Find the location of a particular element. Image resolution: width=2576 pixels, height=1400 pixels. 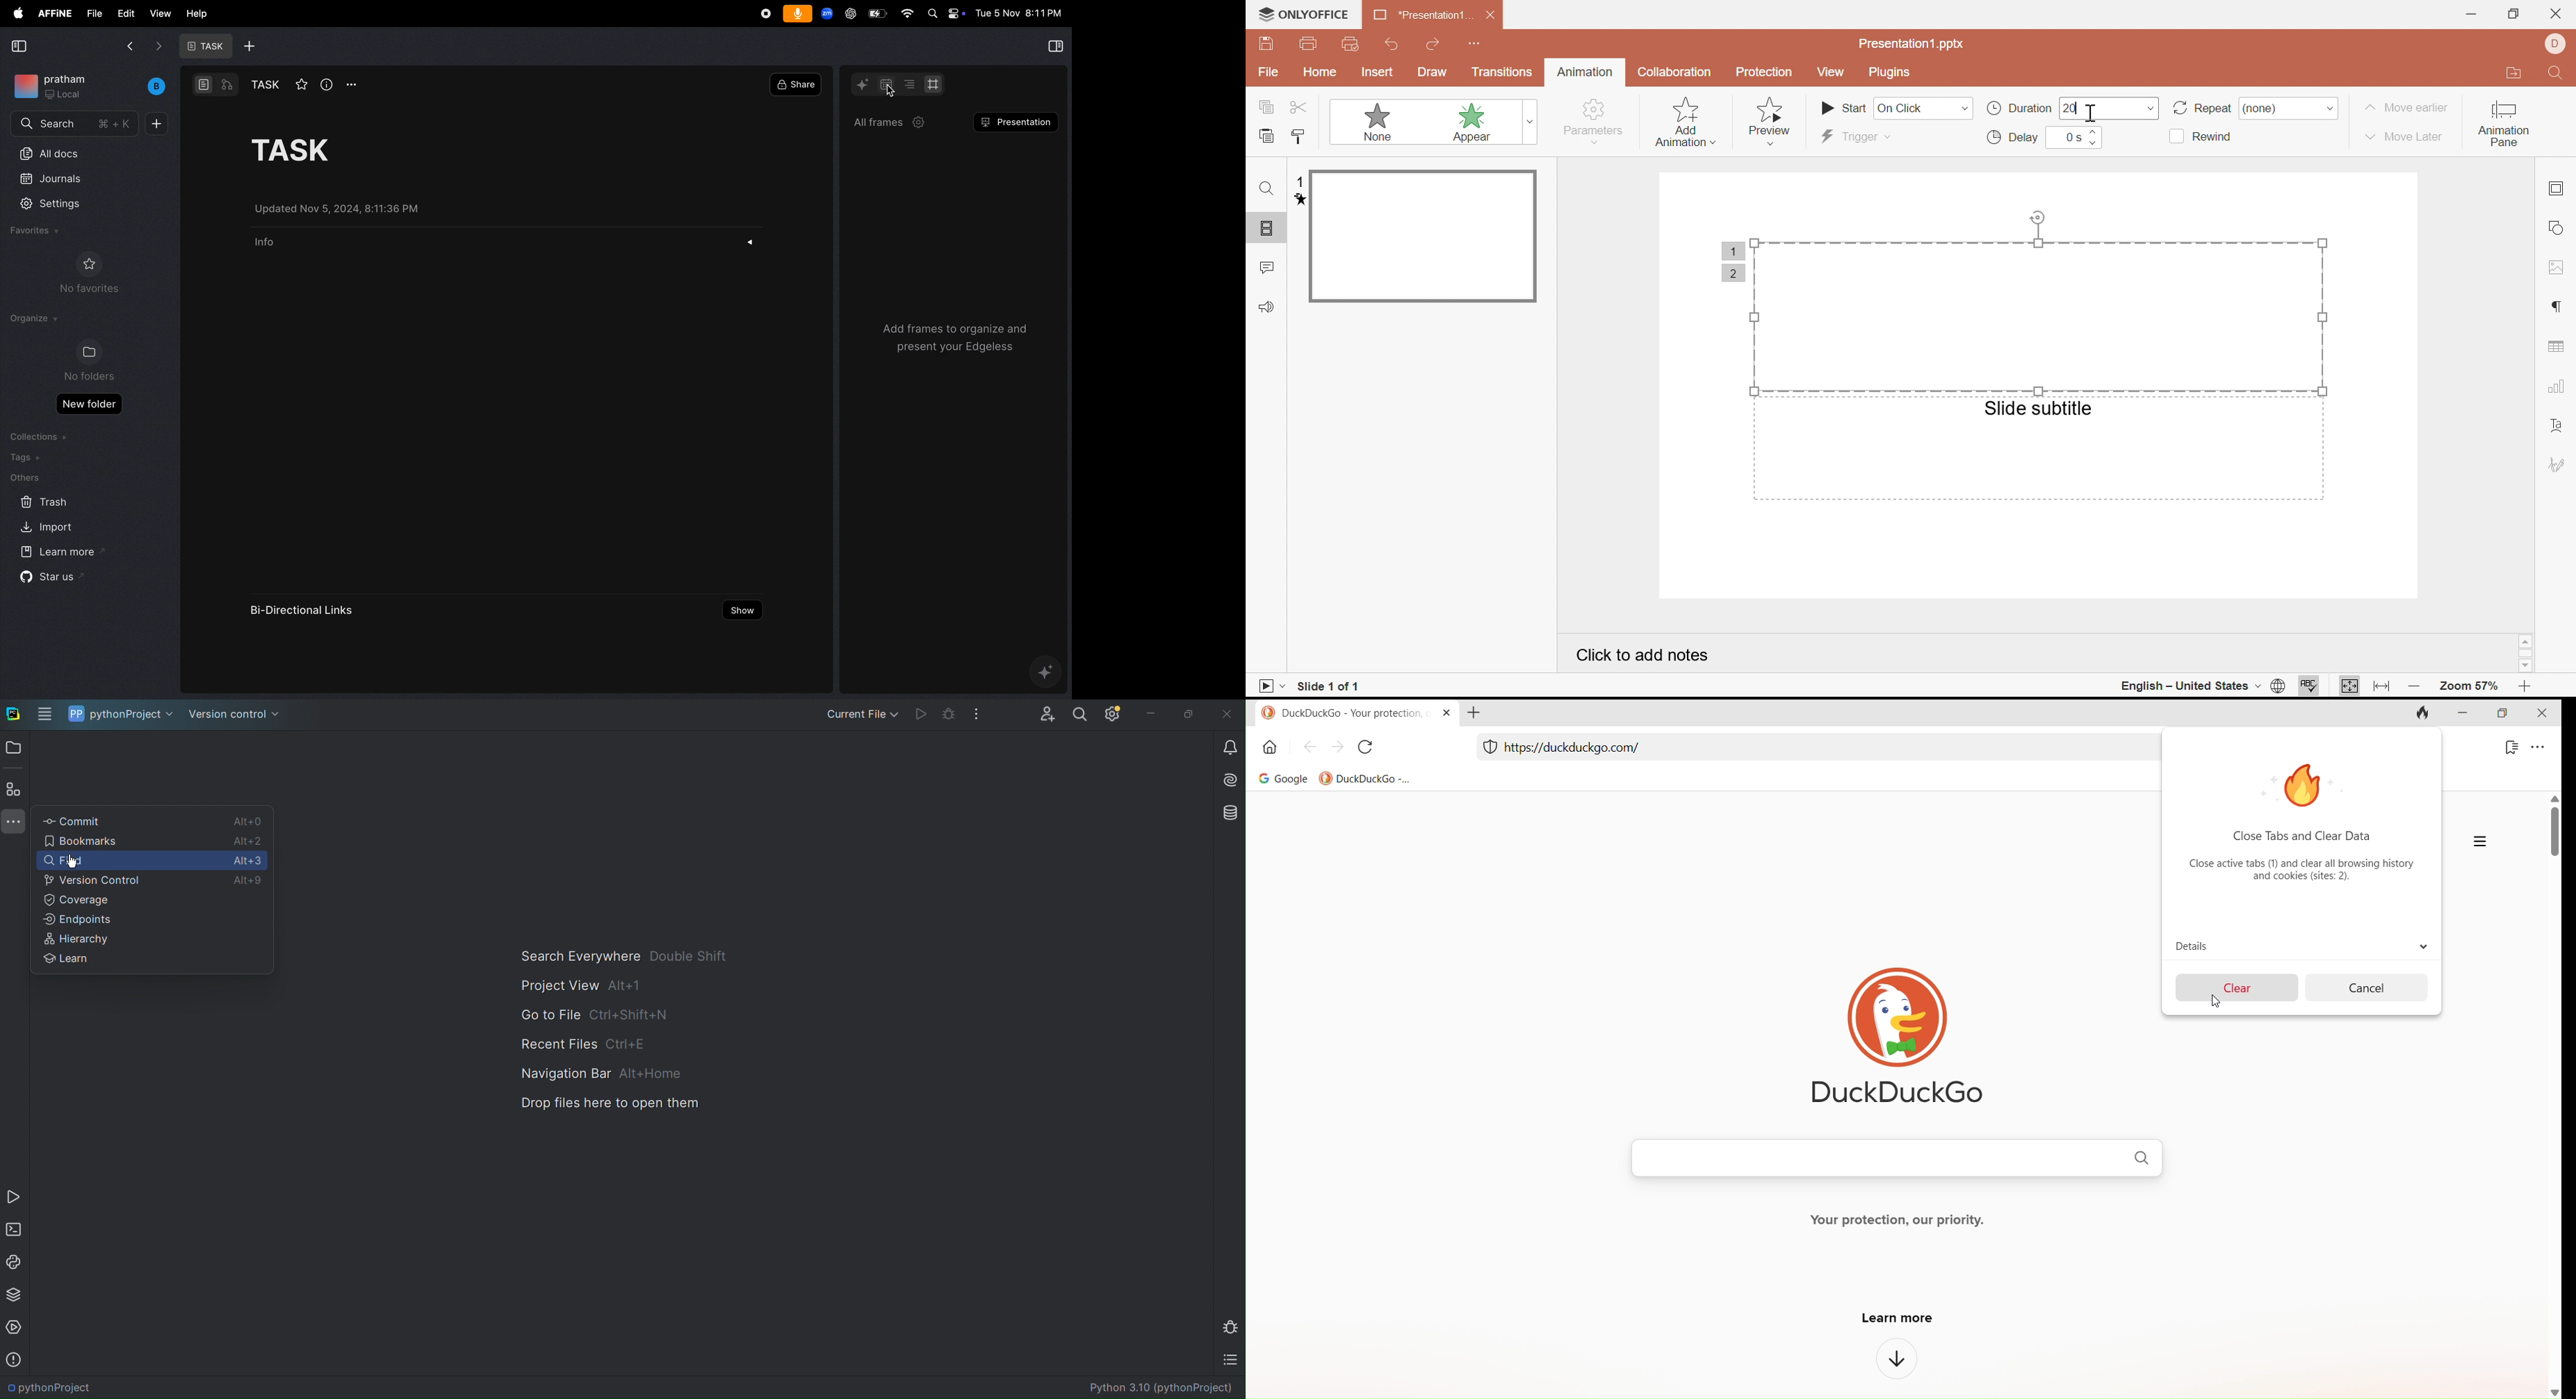

home is located at coordinates (1268, 751).